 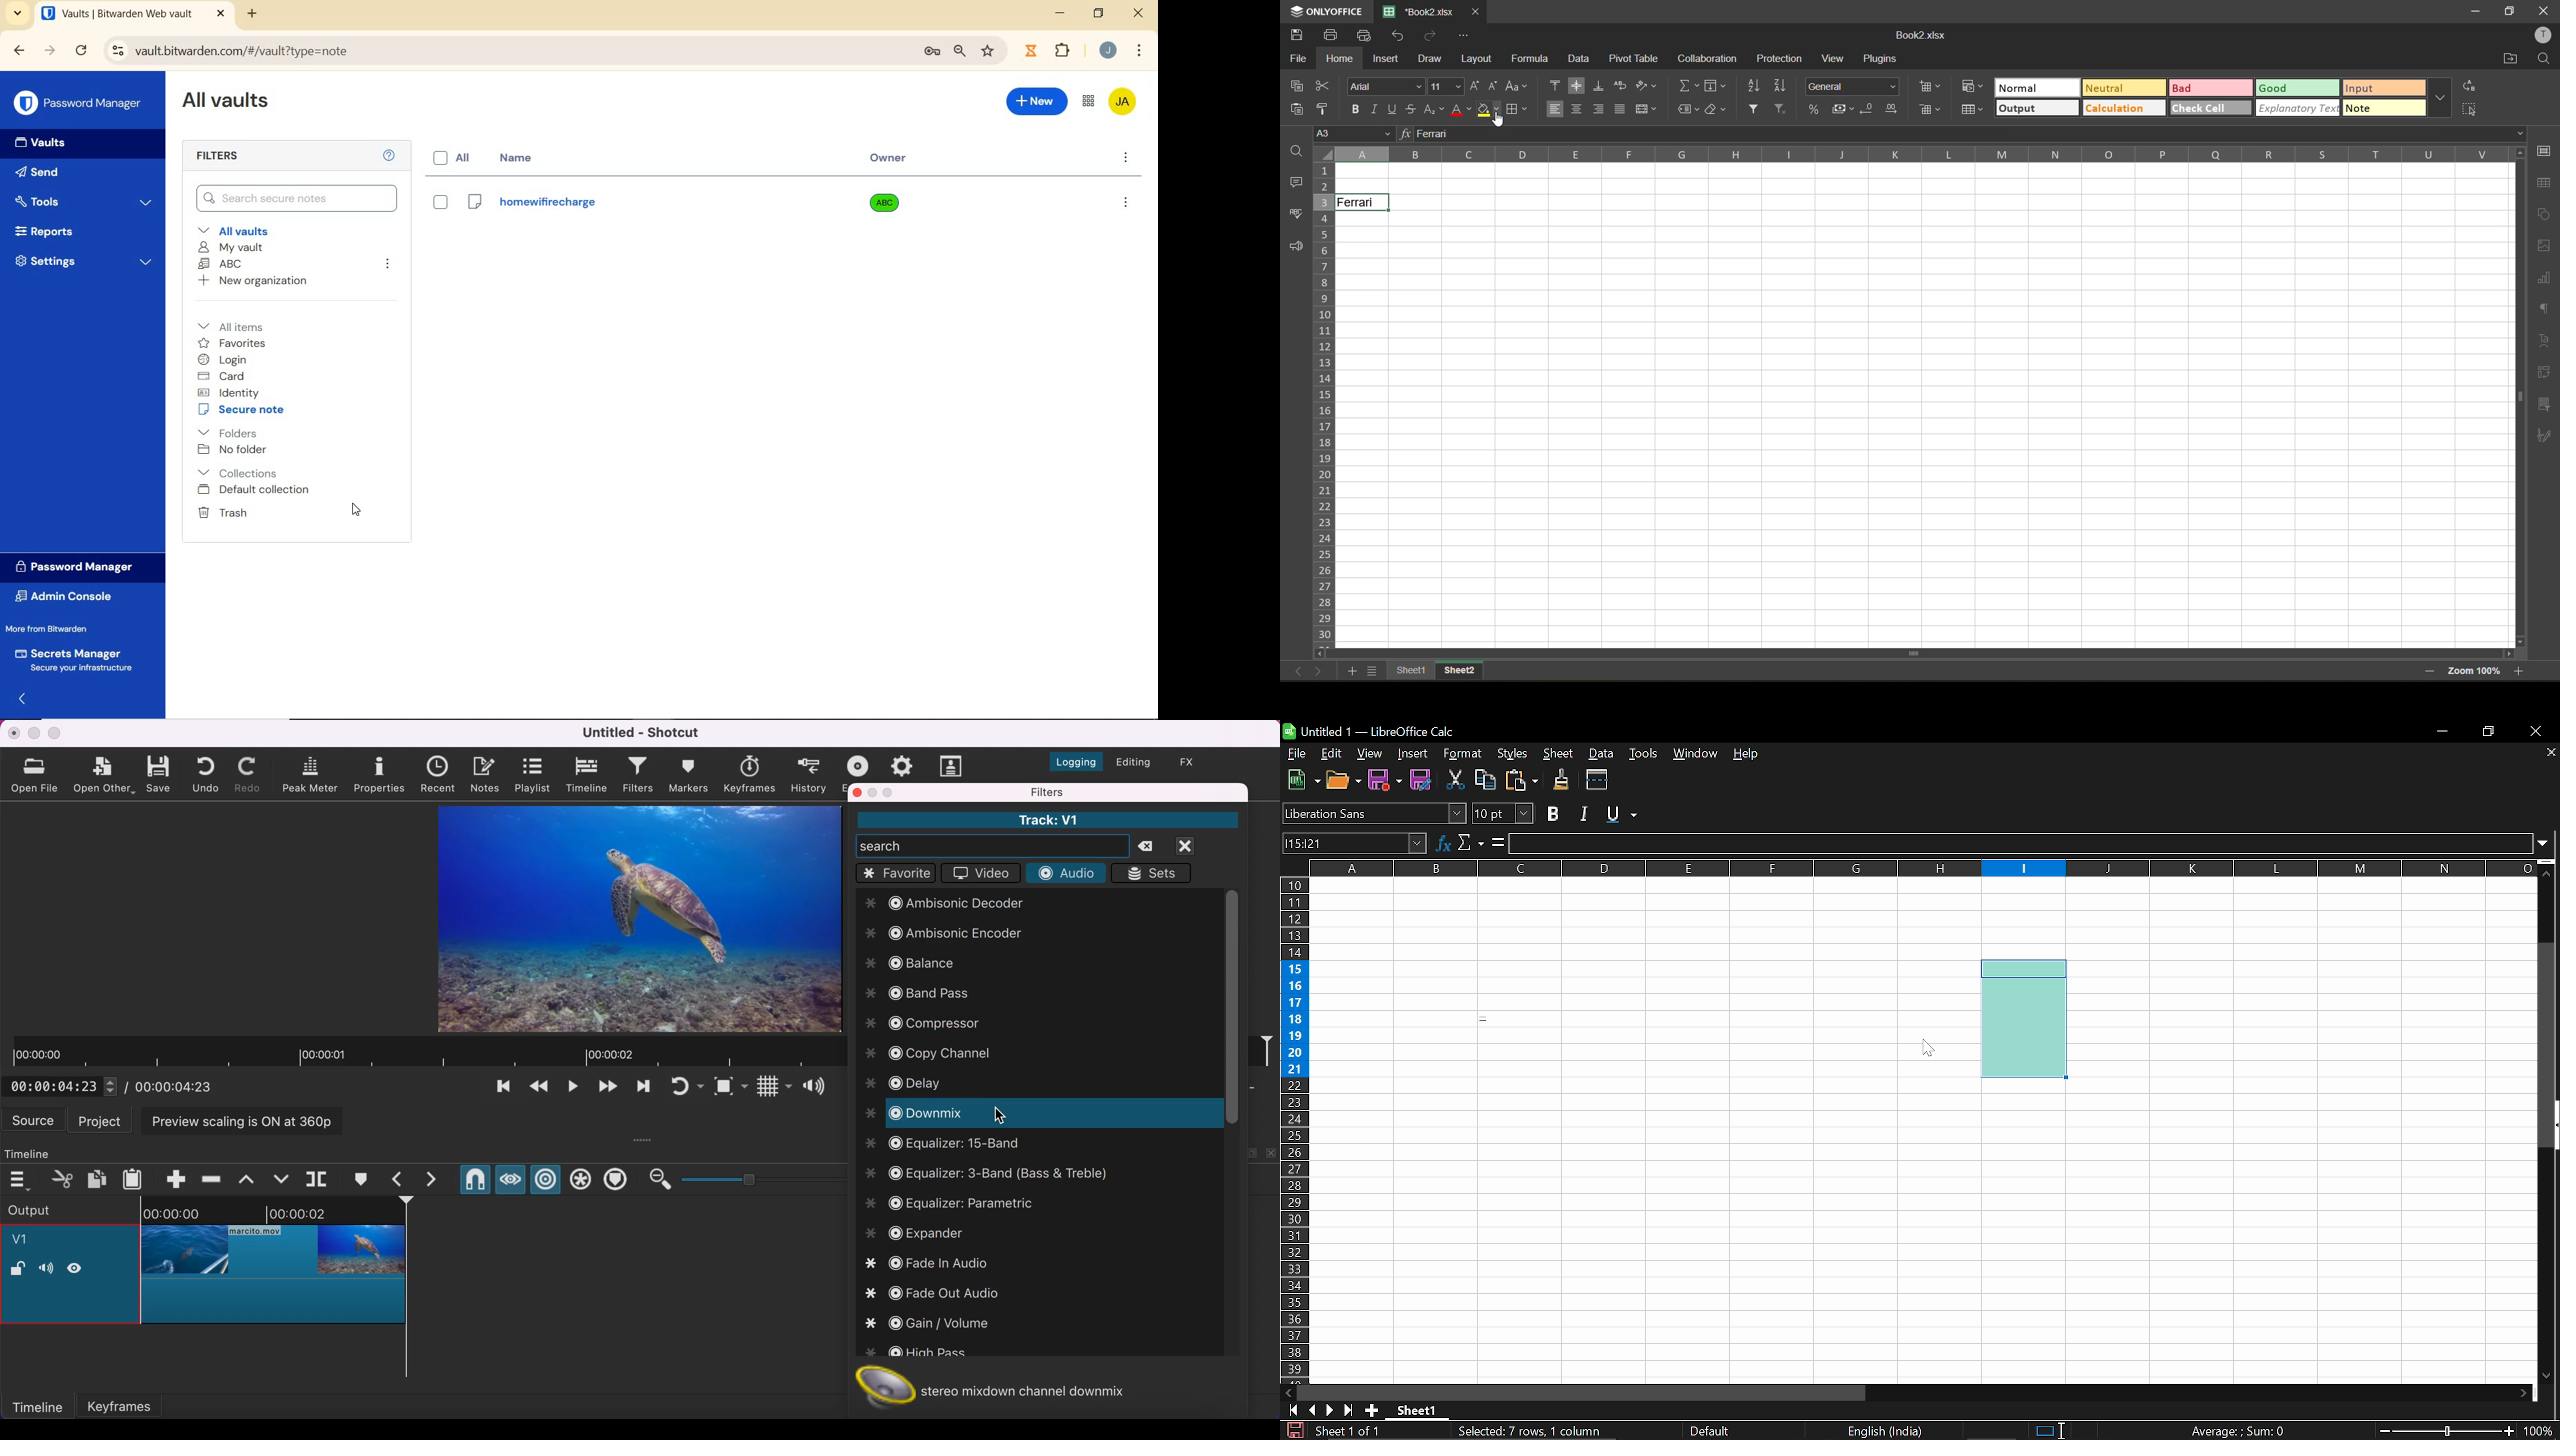 I want to click on Reports, so click(x=79, y=230).